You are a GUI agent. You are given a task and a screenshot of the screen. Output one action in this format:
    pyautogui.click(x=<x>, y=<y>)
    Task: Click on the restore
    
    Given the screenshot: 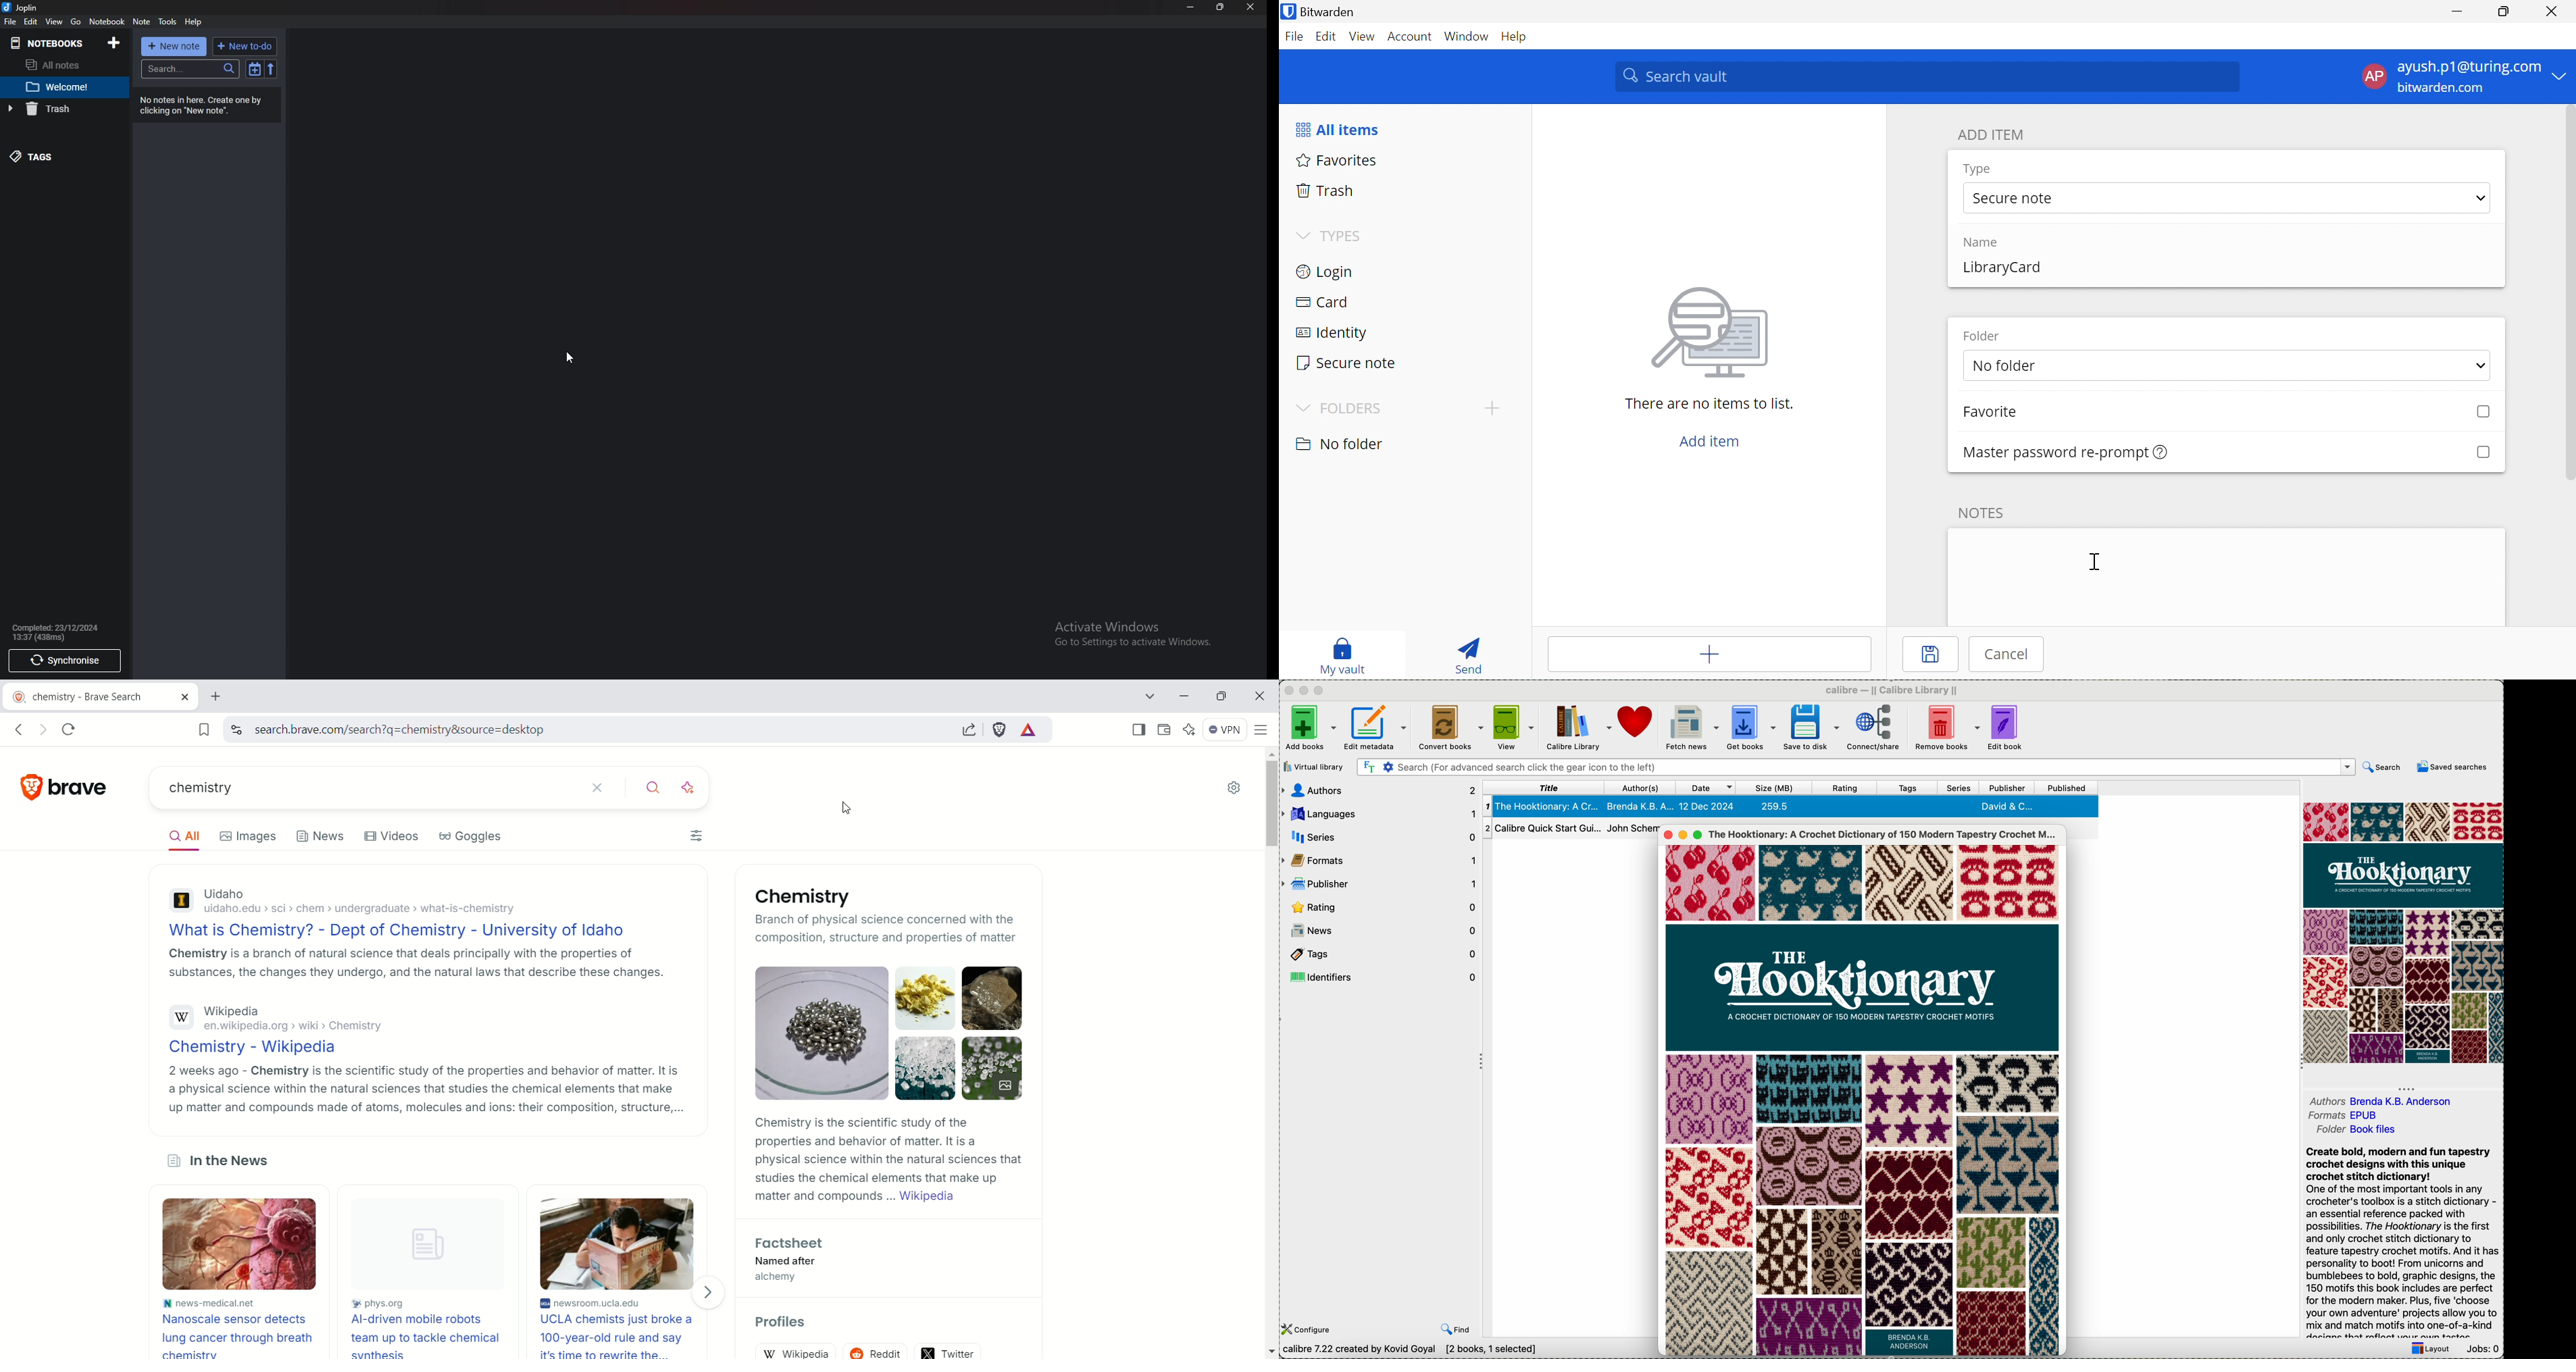 What is the action you would take?
    pyautogui.click(x=1222, y=695)
    